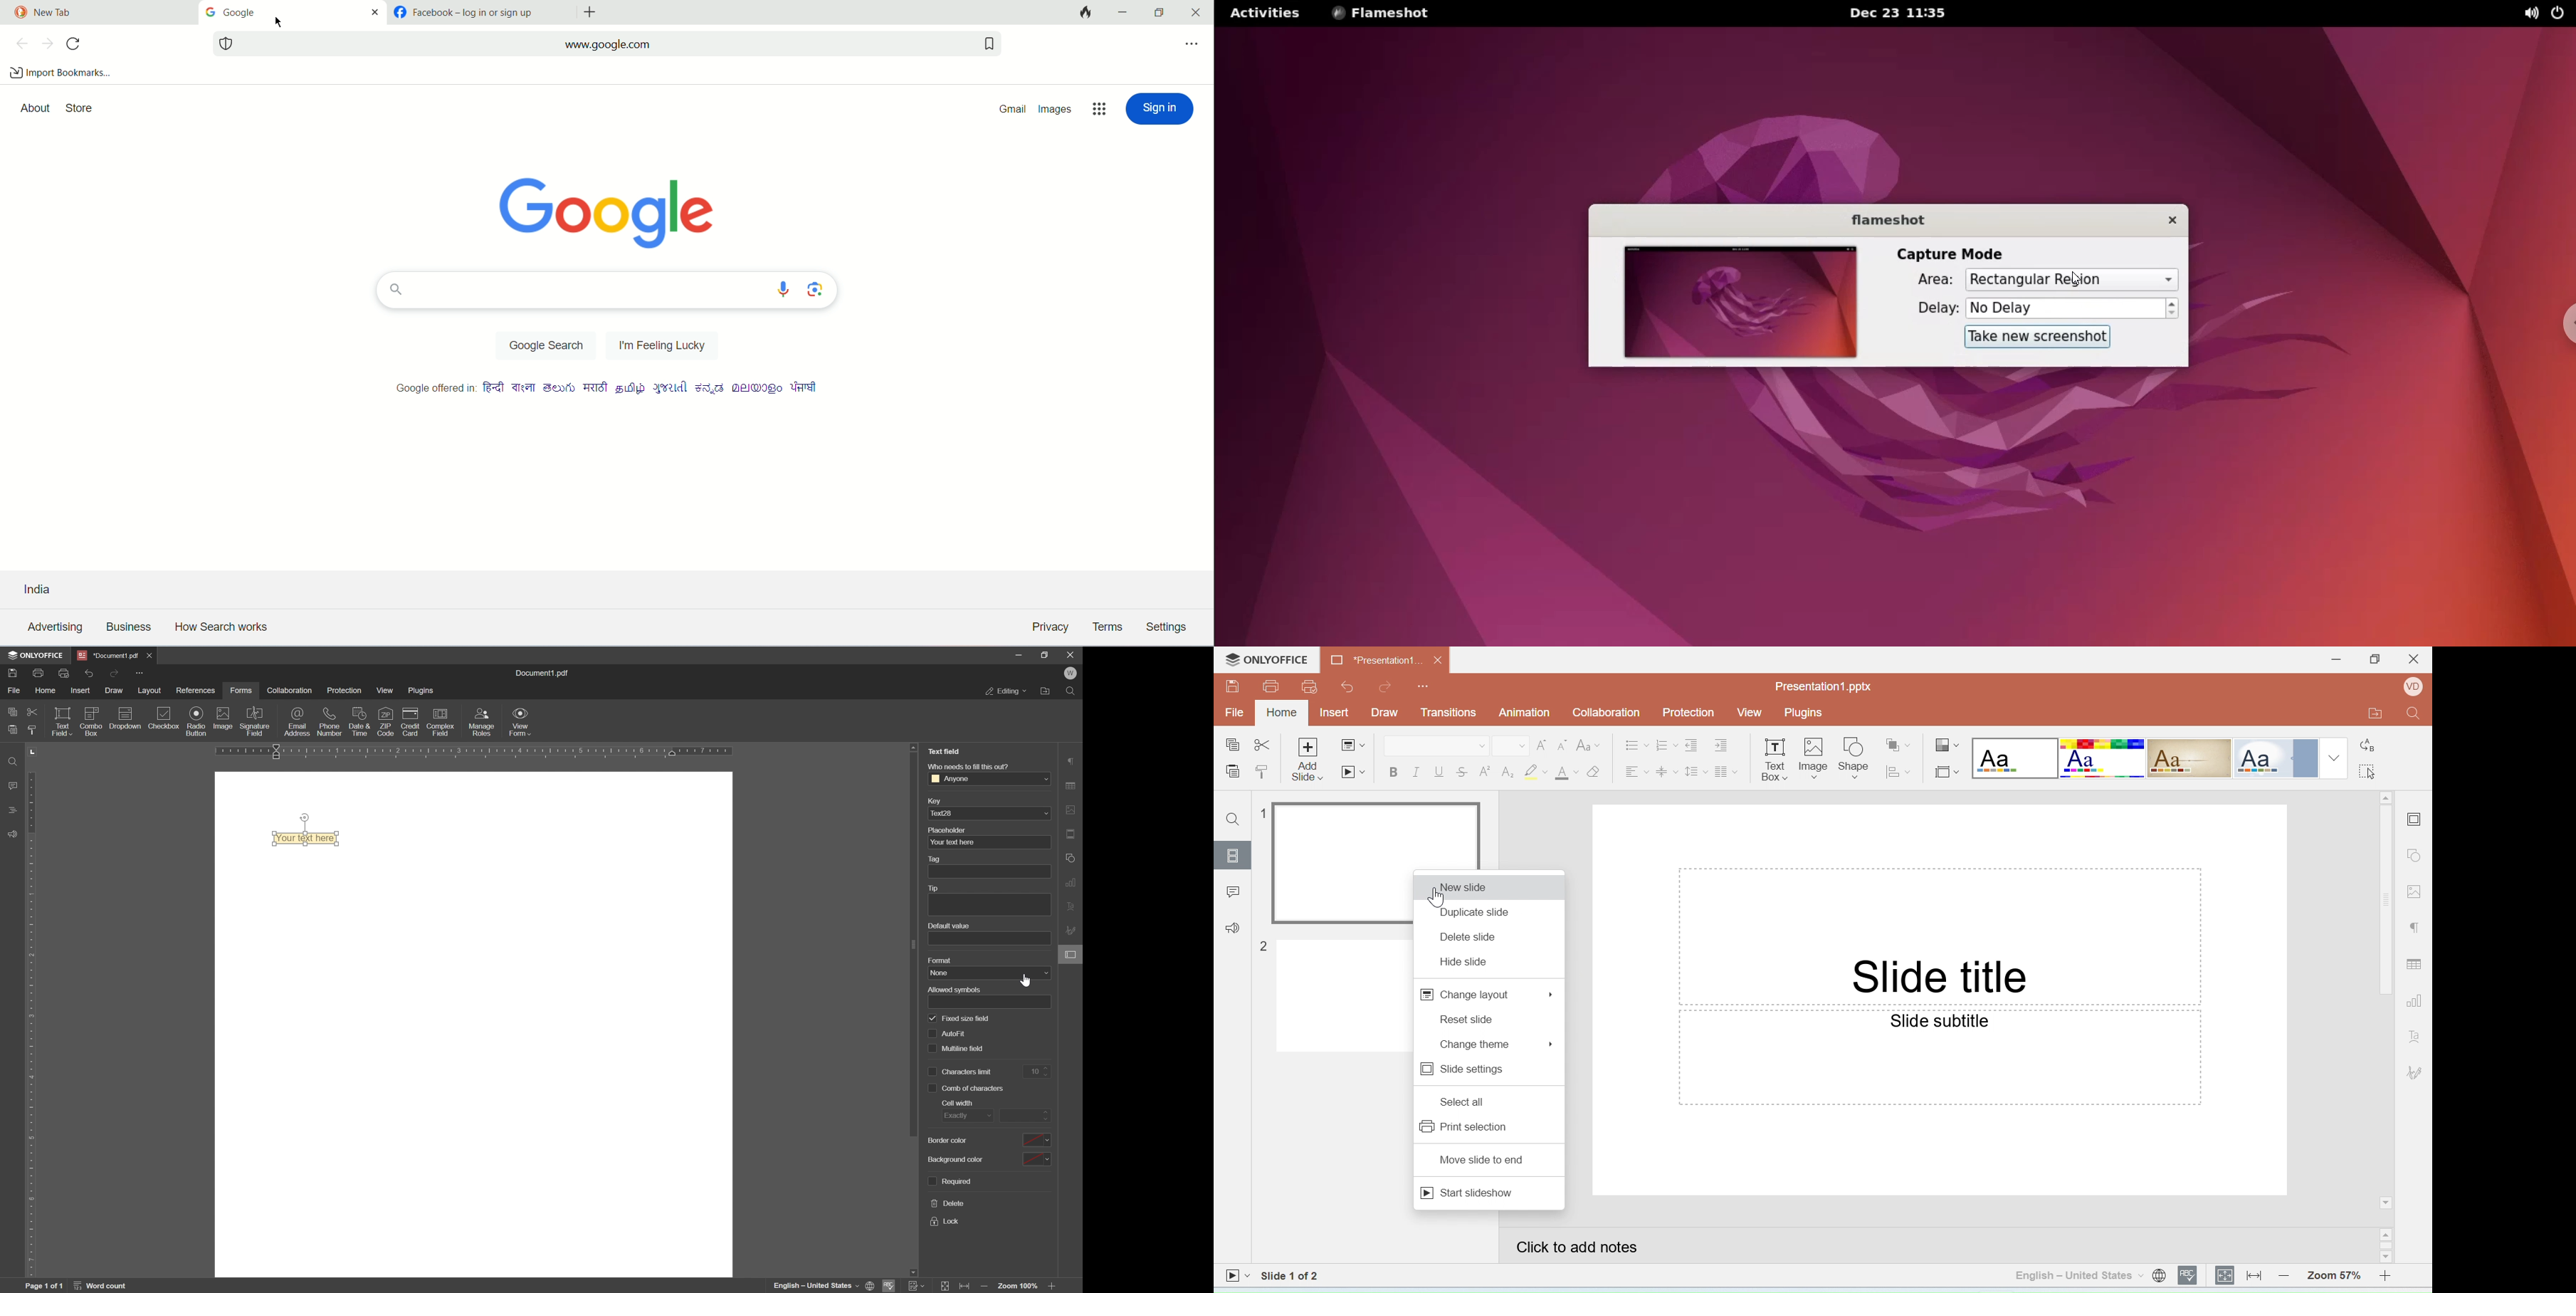 This screenshot has height=1316, width=2576. What do you see at coordinates (2367, 714) in the screenshot?
I see `Open file location` at bounding box center [2367, 714].